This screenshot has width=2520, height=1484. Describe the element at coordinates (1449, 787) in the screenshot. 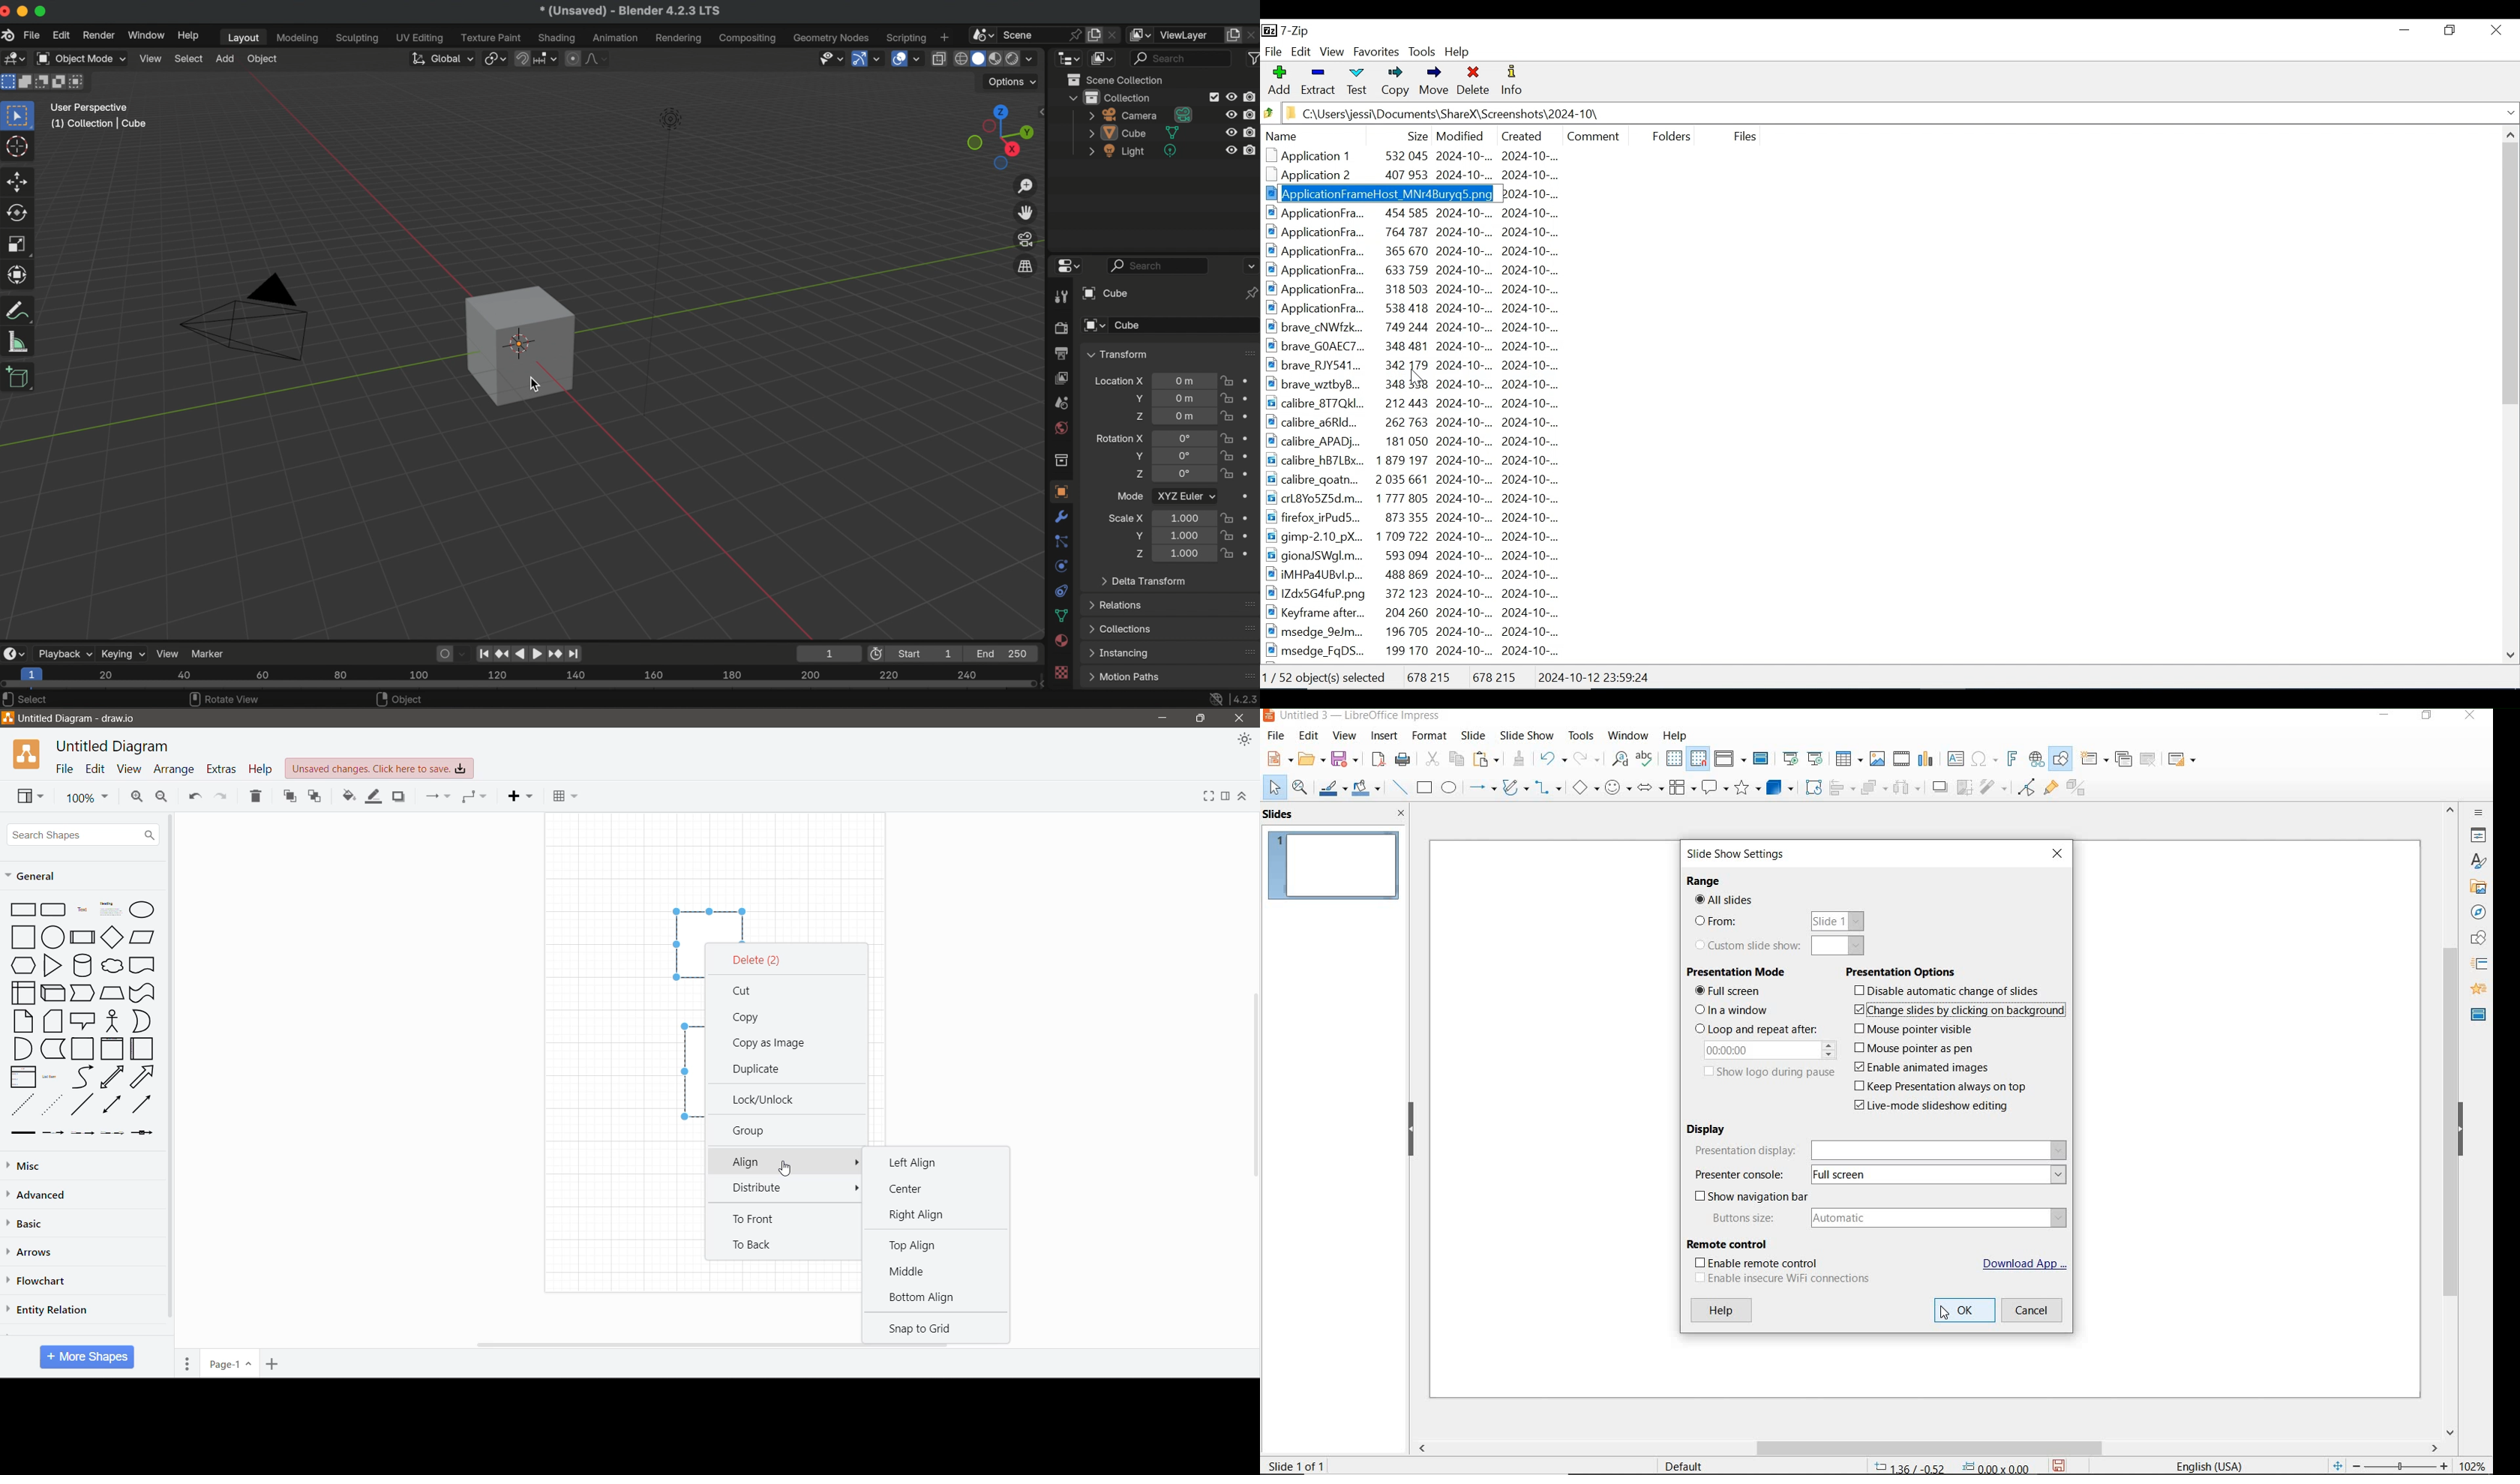

I see `ELLIPSE` at that location.